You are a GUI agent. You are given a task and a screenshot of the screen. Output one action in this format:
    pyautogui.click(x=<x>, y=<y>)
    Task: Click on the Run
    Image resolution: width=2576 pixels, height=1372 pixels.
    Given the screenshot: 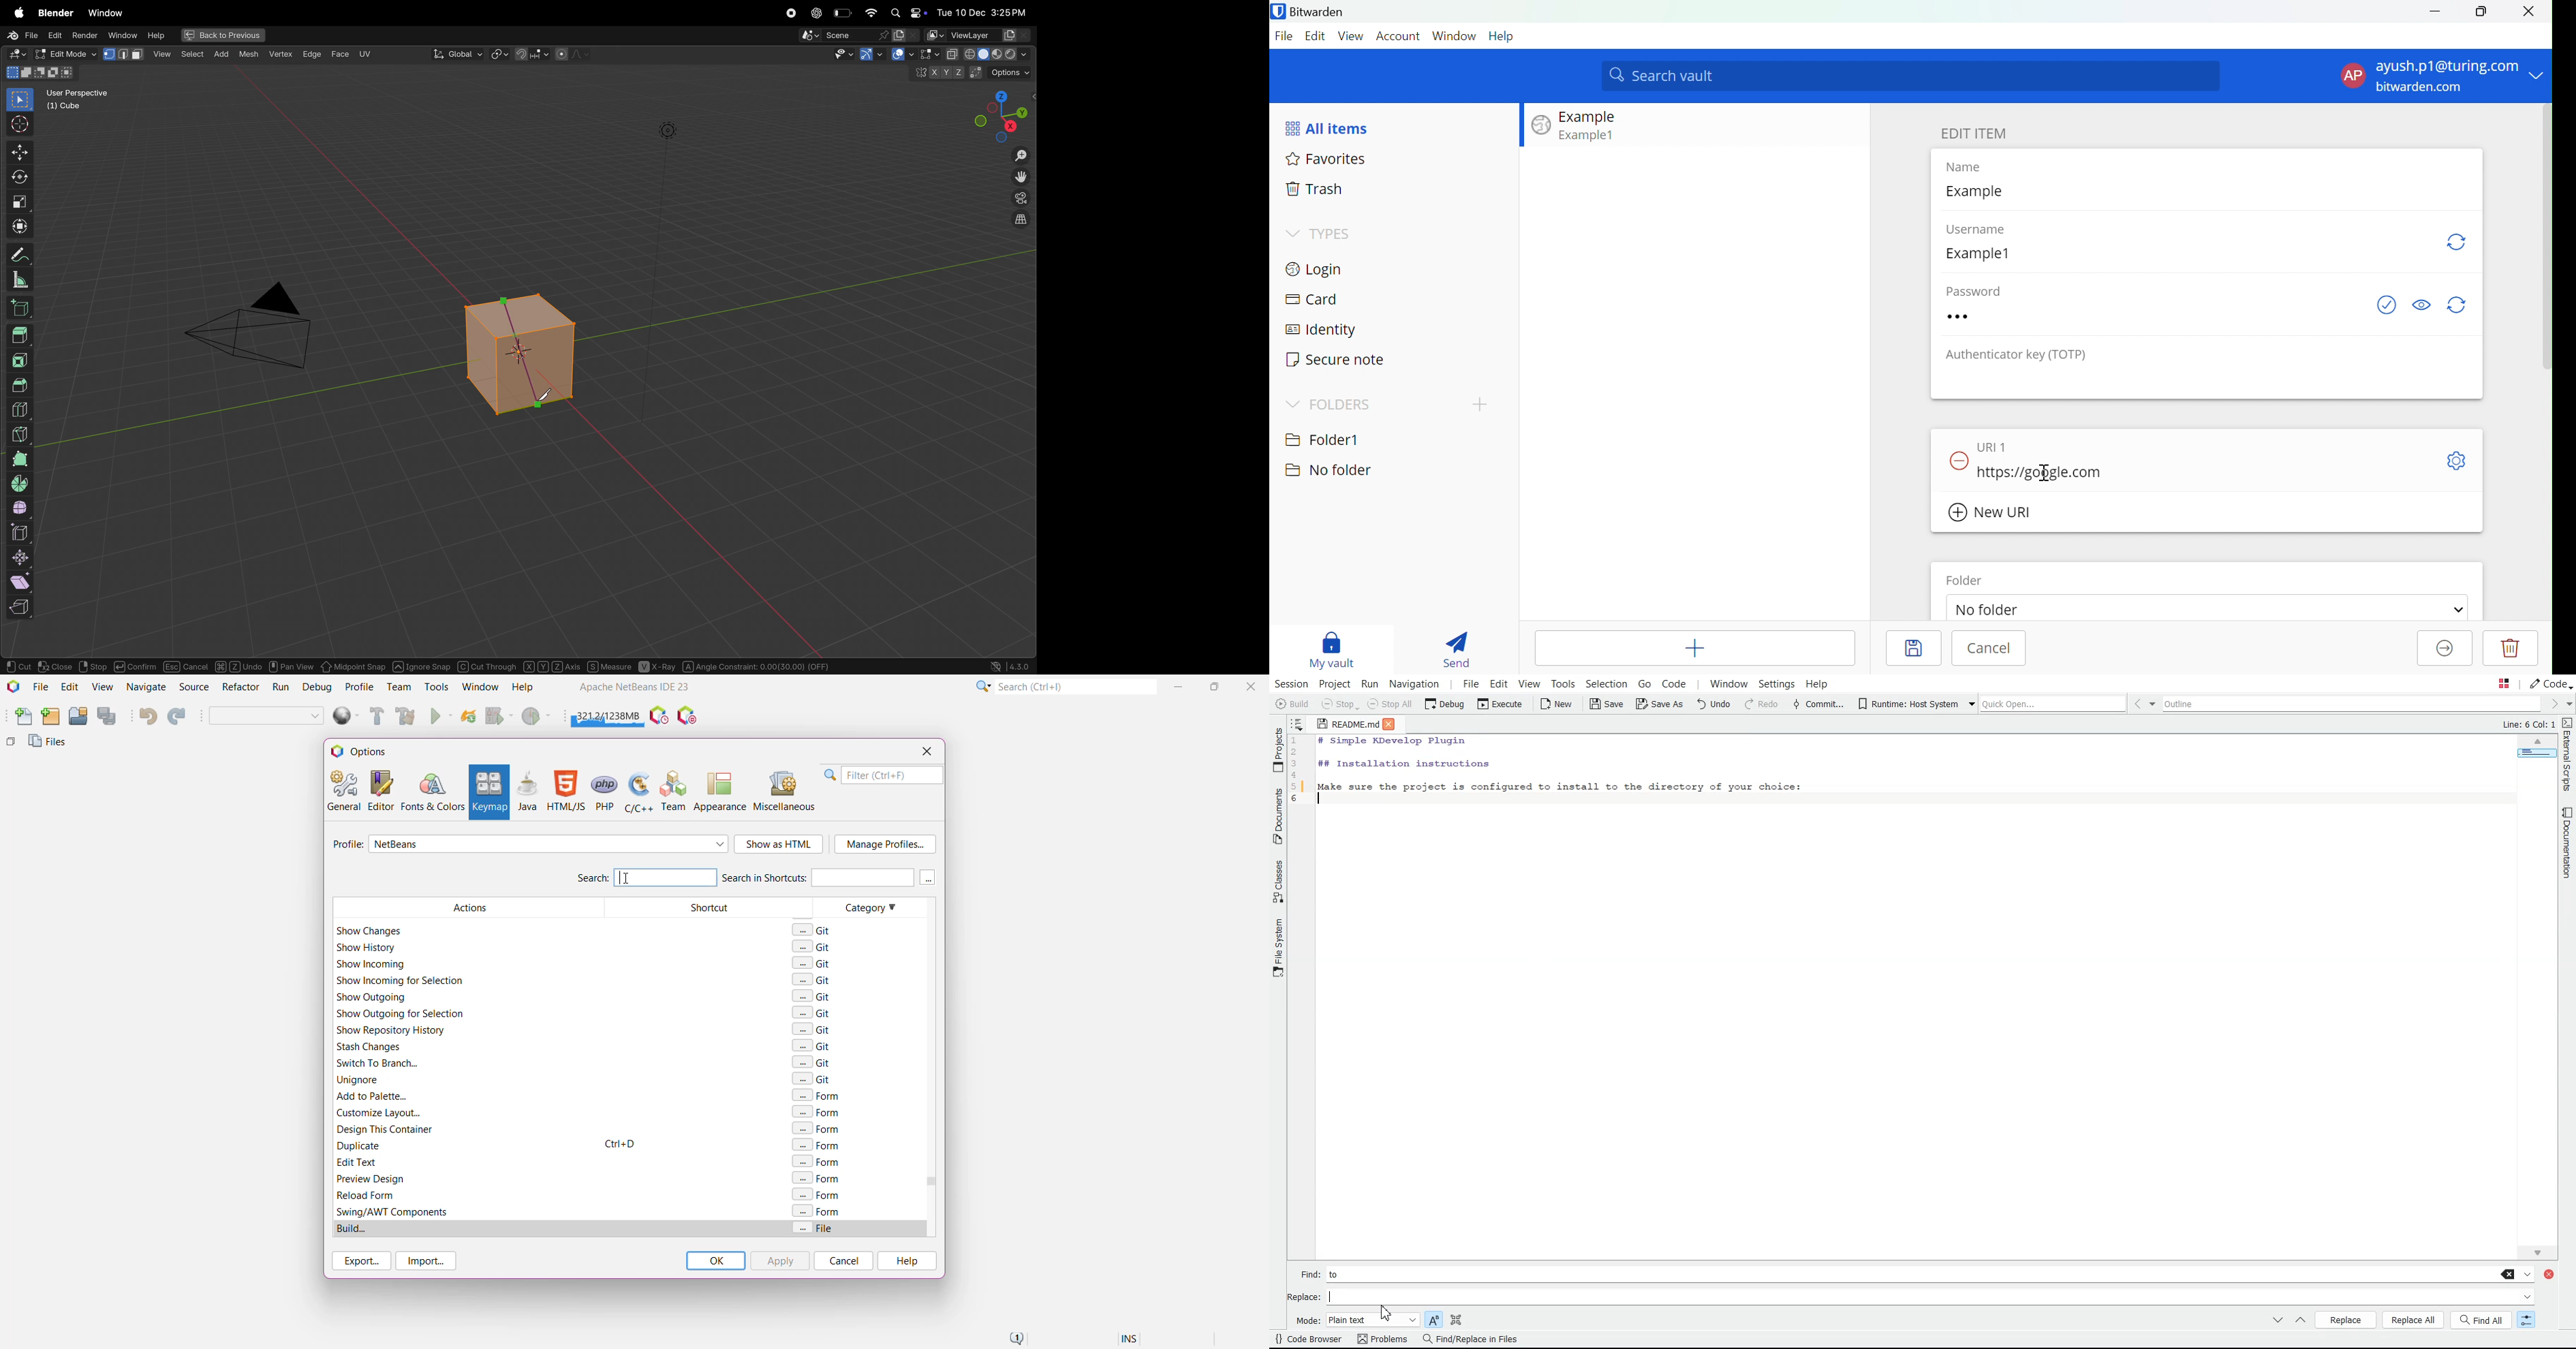 What is the action you would take?
    pyautogui.click(x=281, y=689)
    